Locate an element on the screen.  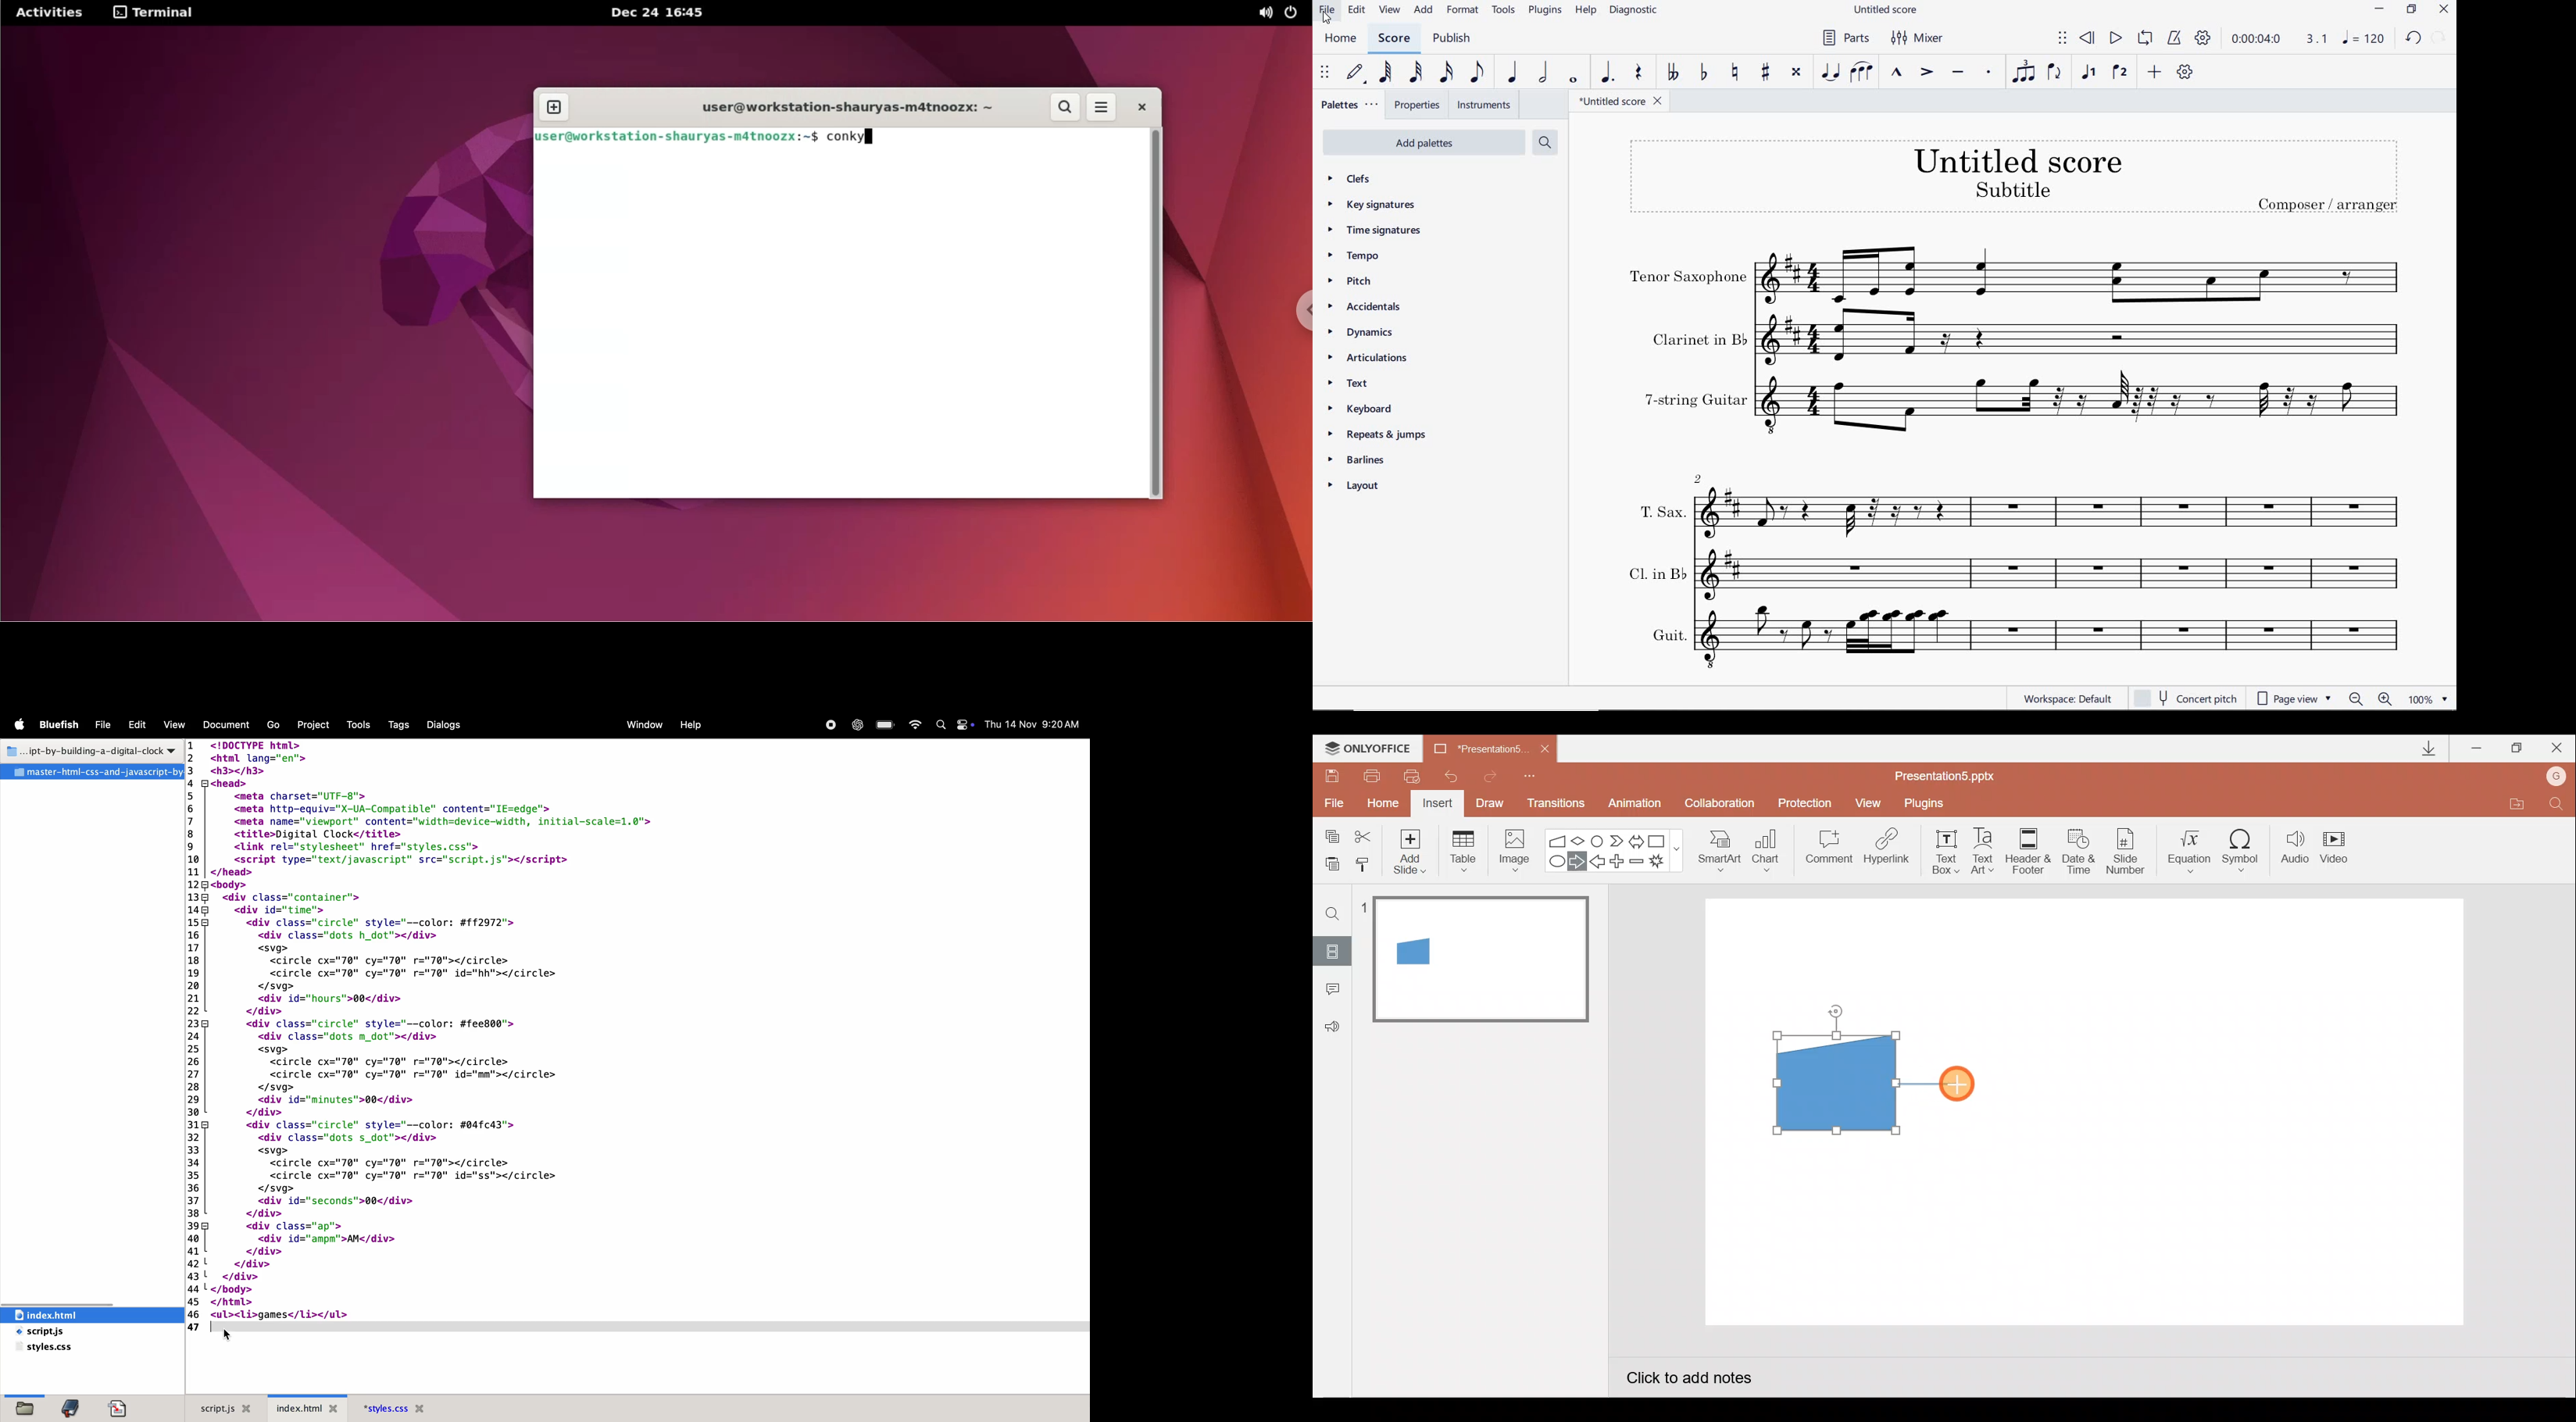
TENUTO is located at coordinates (1959, 72).